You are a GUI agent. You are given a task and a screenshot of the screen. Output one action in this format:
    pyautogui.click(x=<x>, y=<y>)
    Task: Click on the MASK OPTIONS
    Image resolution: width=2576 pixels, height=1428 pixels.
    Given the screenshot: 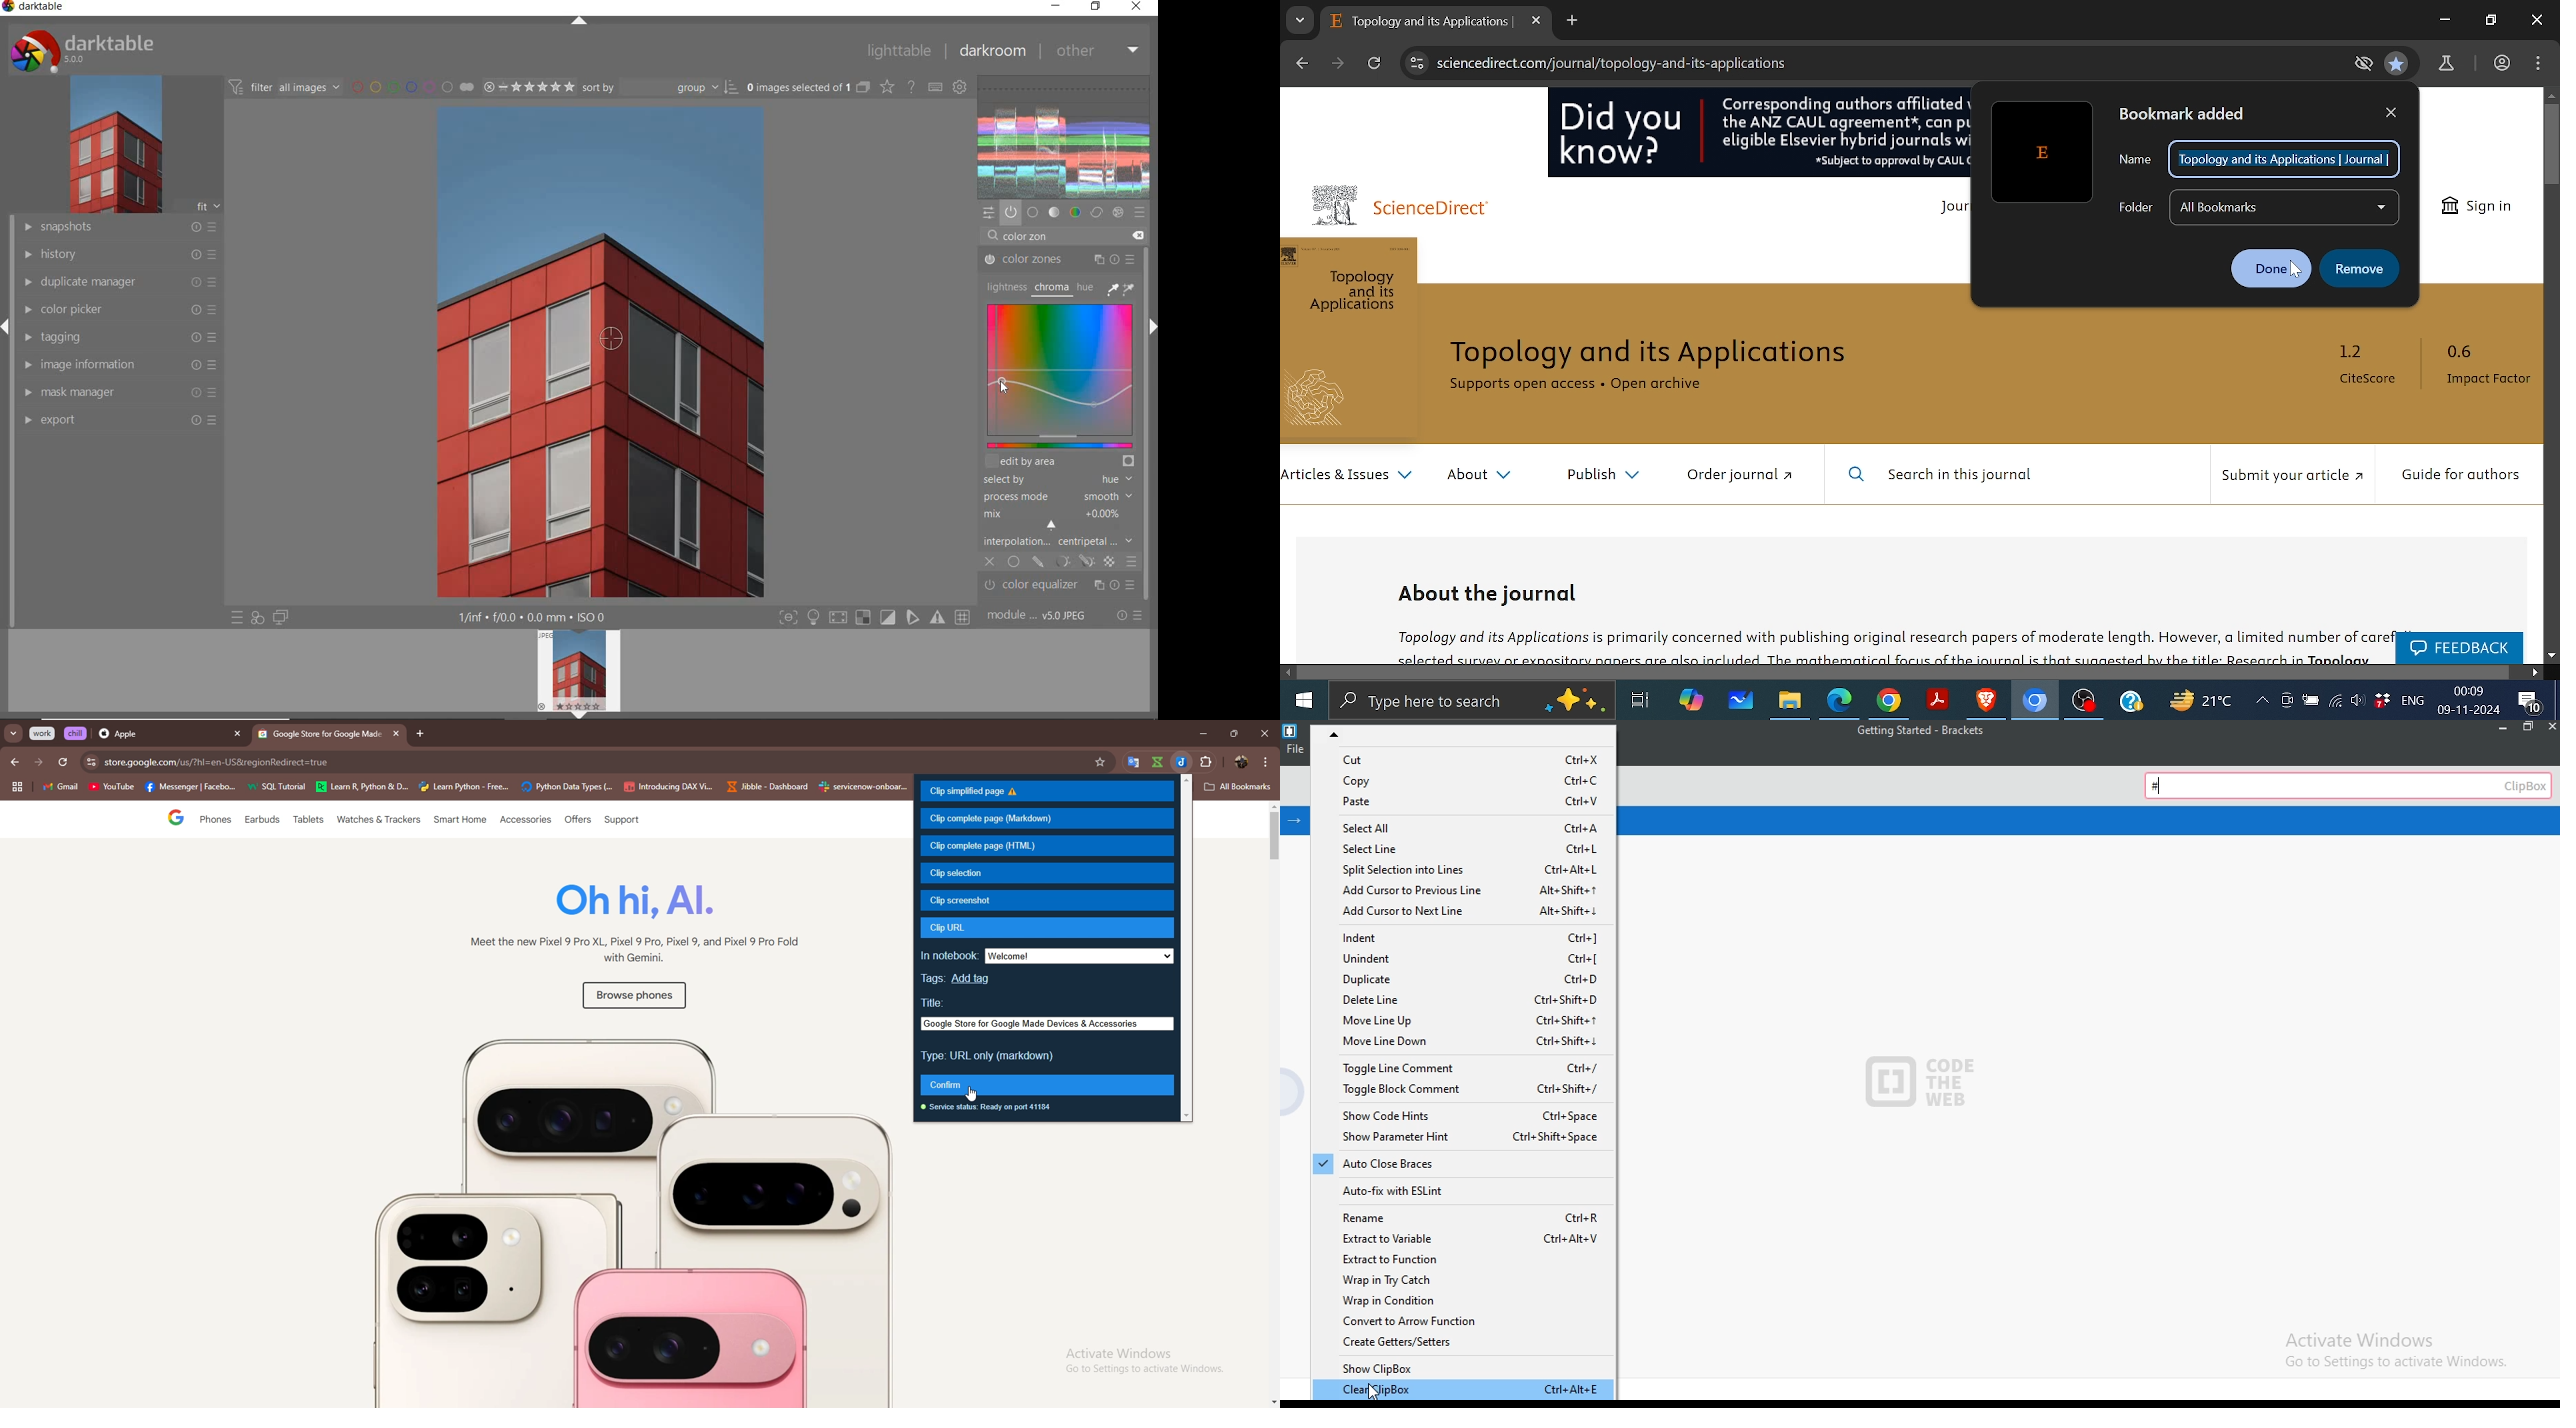 What is the action you would take?
    pyautogui.click(x=1073, y=561)
    